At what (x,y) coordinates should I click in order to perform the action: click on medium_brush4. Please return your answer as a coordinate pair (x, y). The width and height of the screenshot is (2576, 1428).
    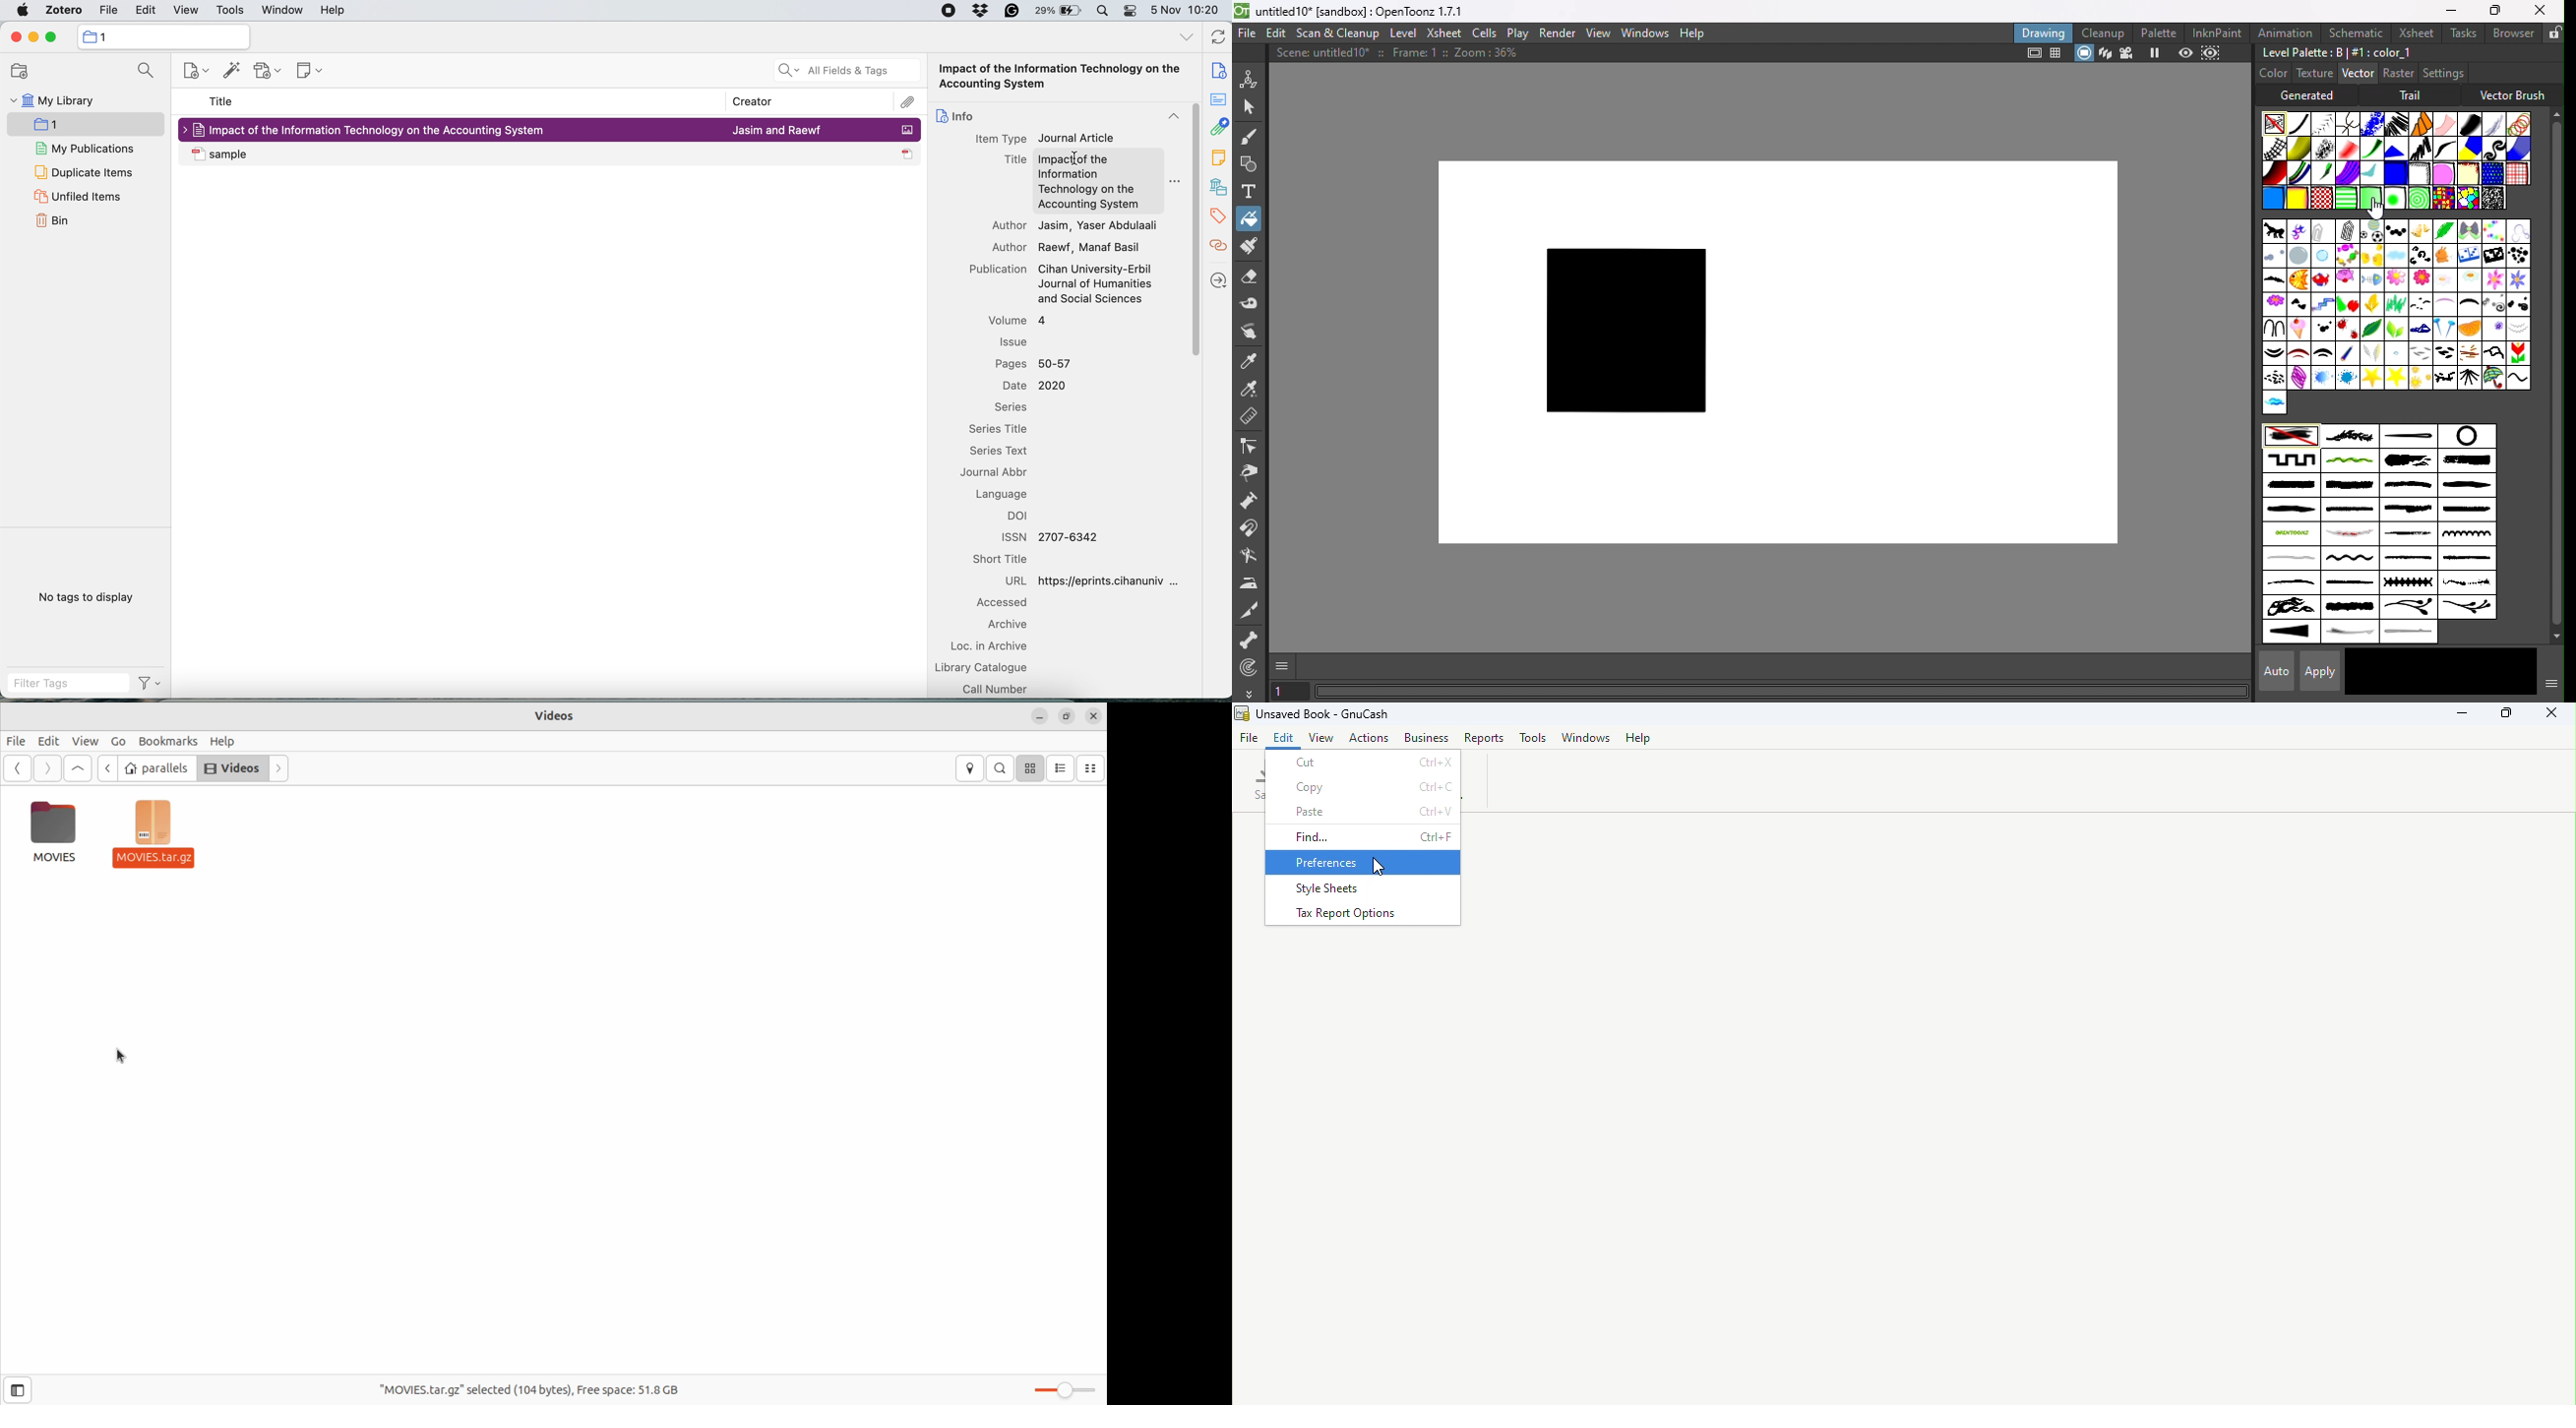
    Looking at the image, I should click on (2407, 509).